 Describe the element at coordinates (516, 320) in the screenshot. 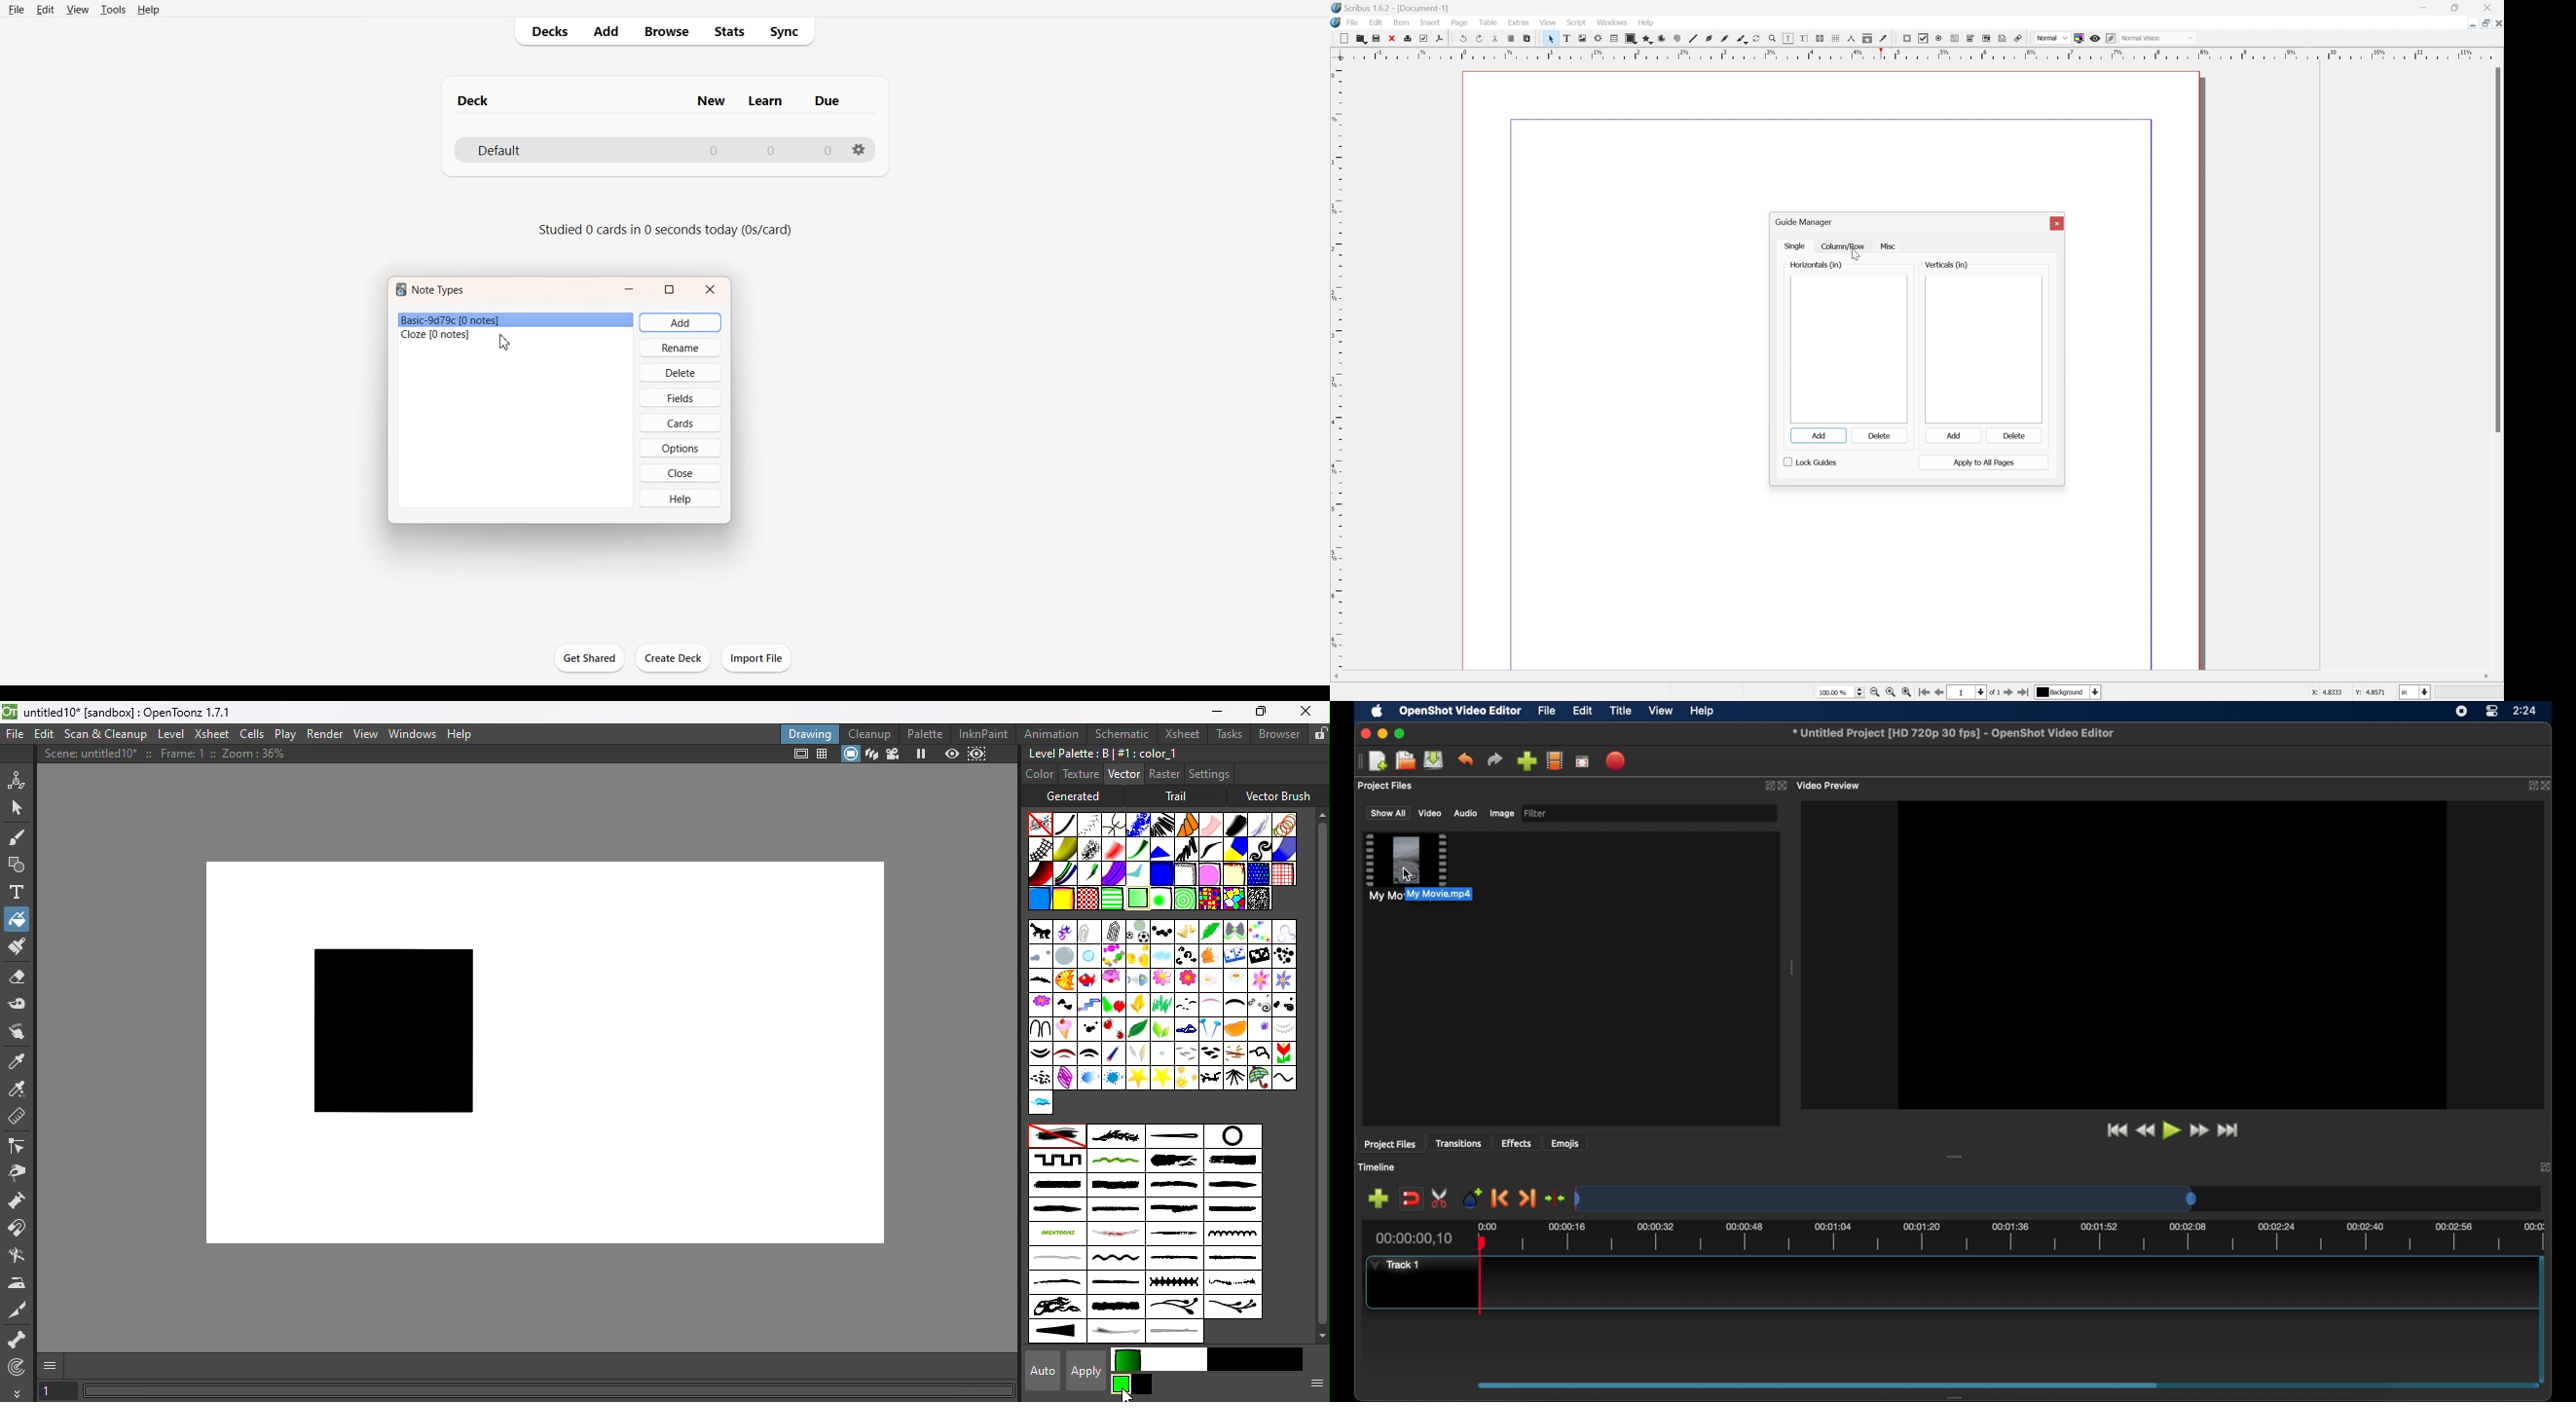

I see `File` at that location.